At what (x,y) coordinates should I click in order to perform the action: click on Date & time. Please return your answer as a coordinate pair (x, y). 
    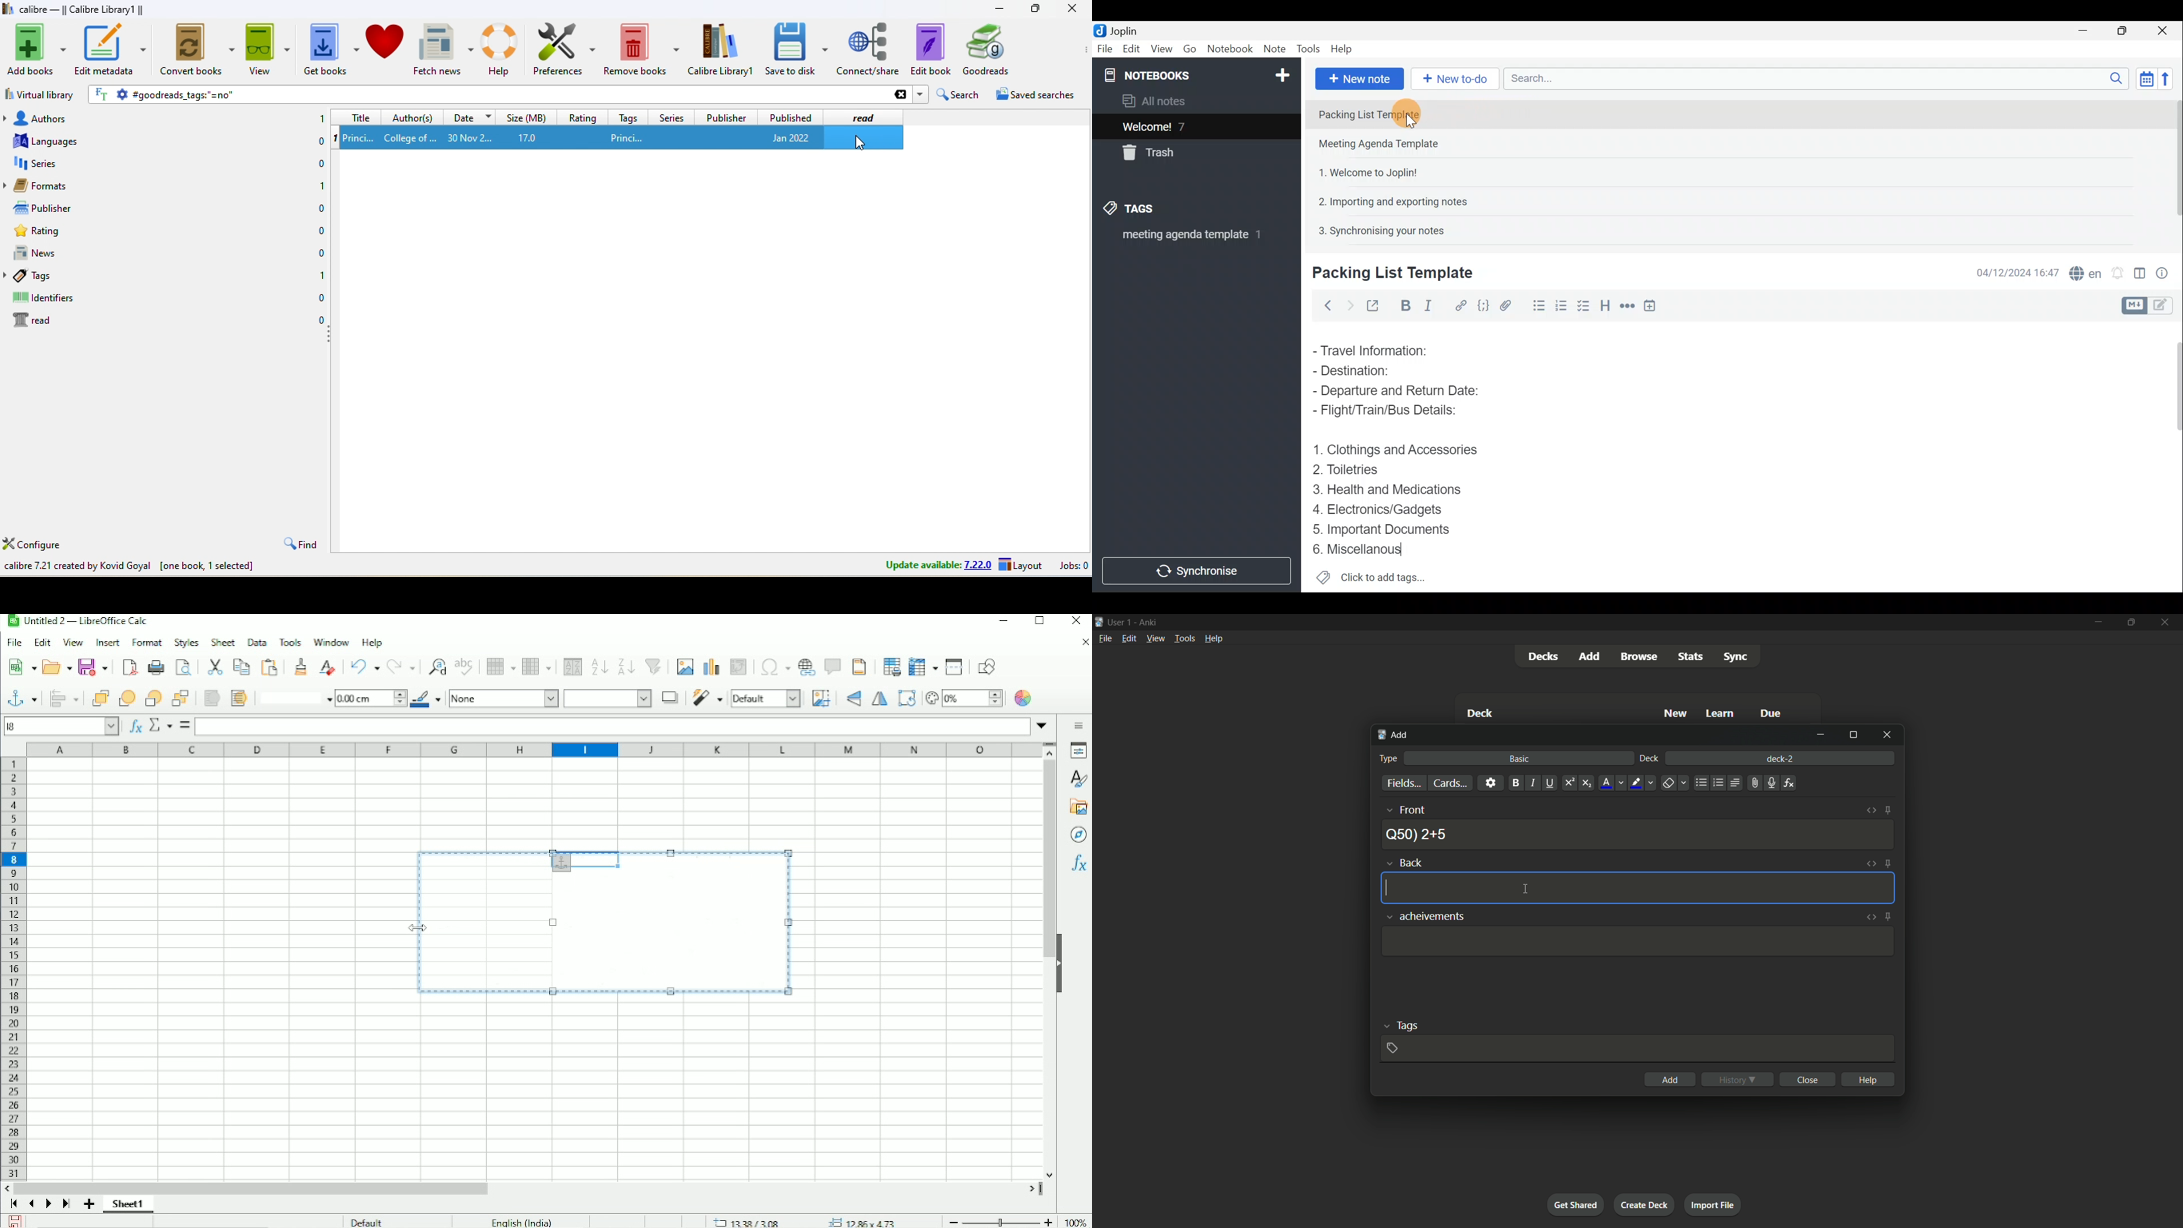
    Looking at the image, I should click on (2018, 272).